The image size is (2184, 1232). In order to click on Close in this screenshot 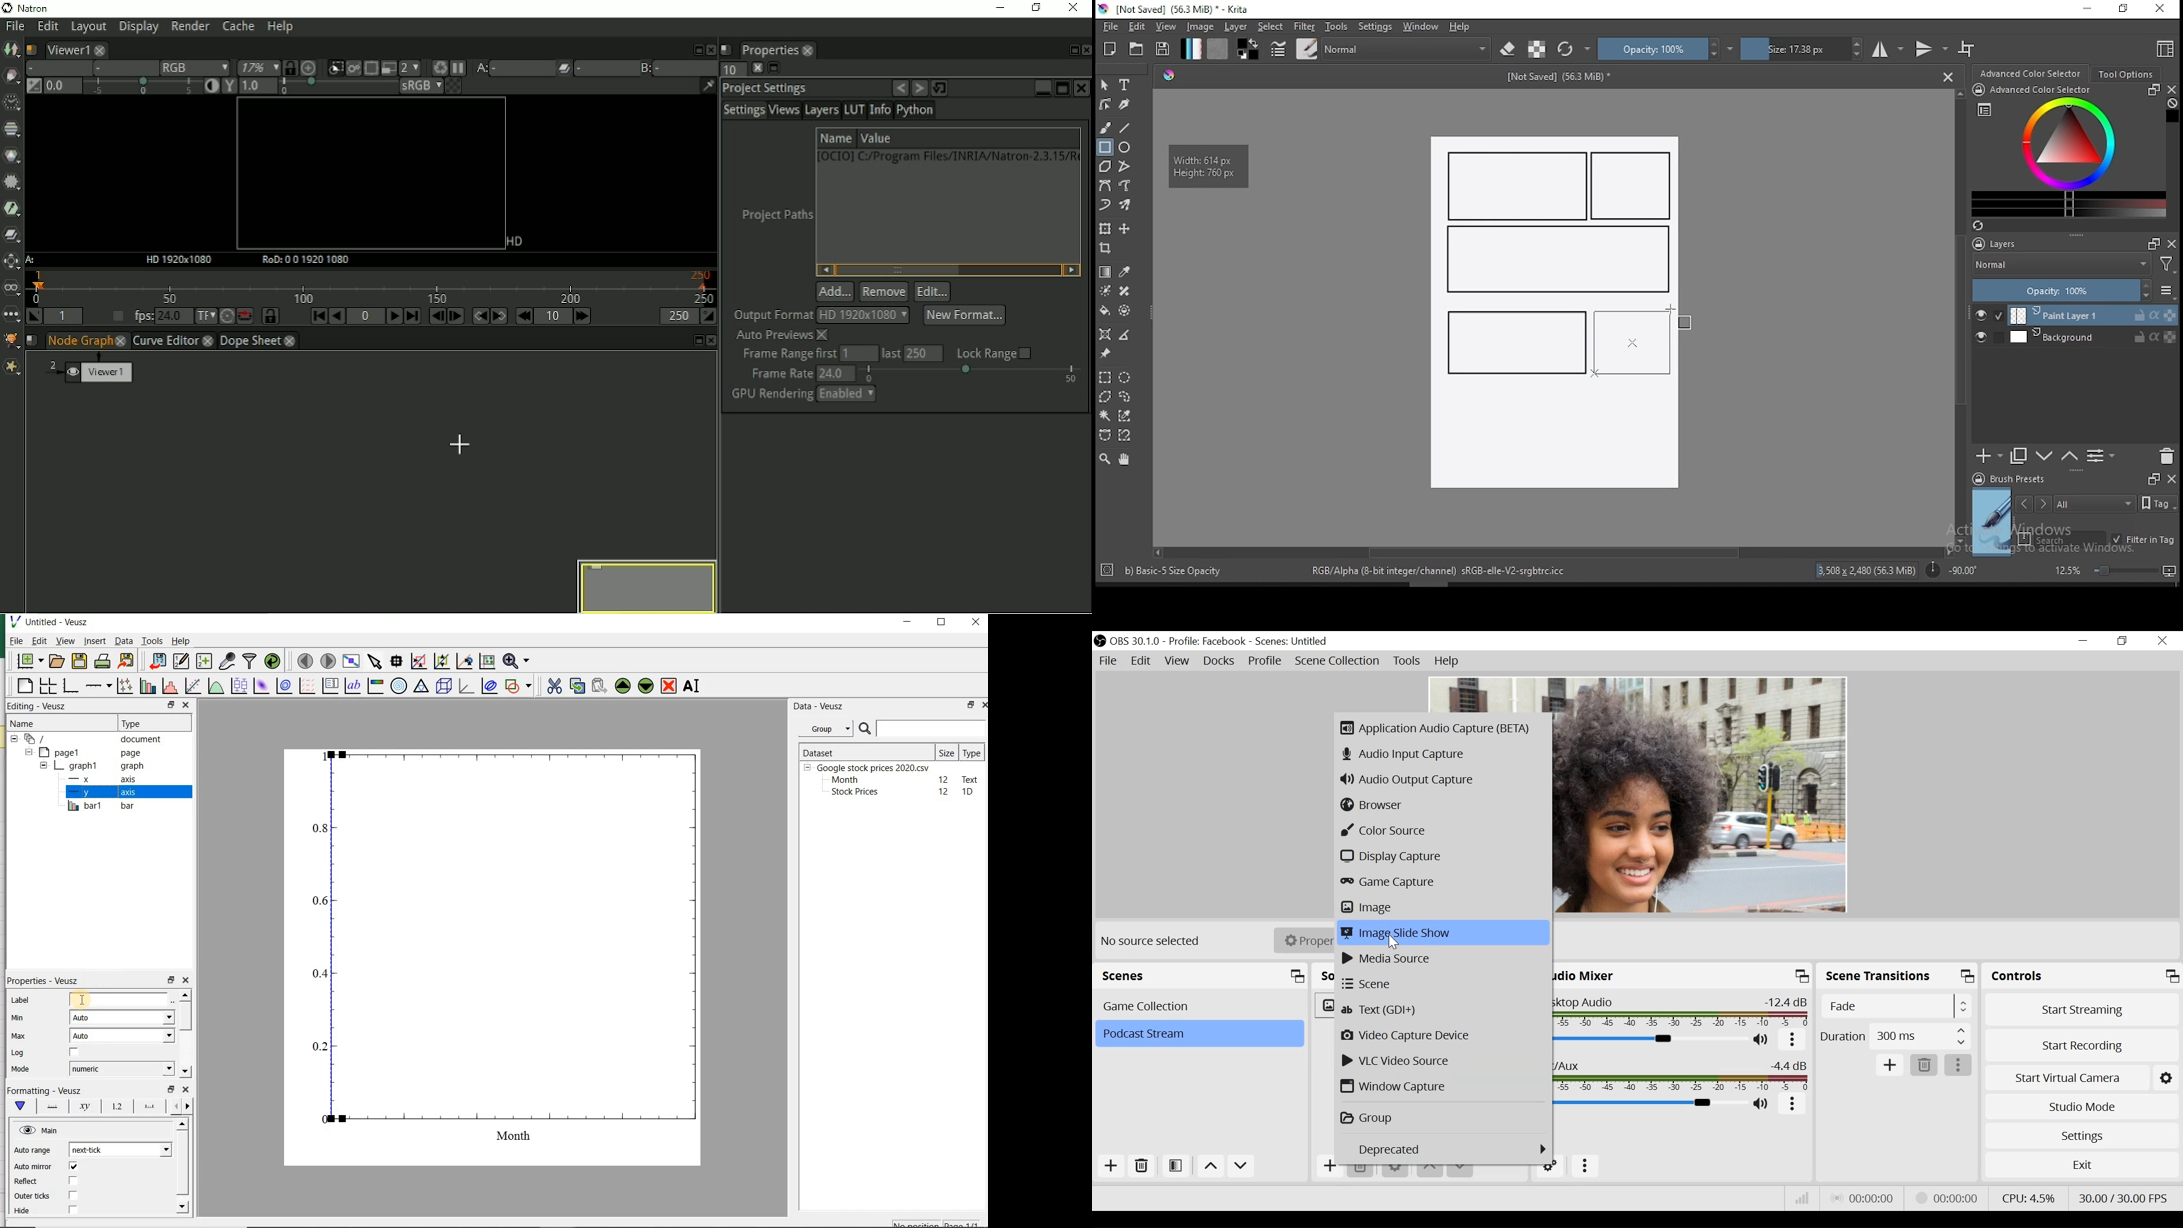, I will do `click(2162, 641)`.